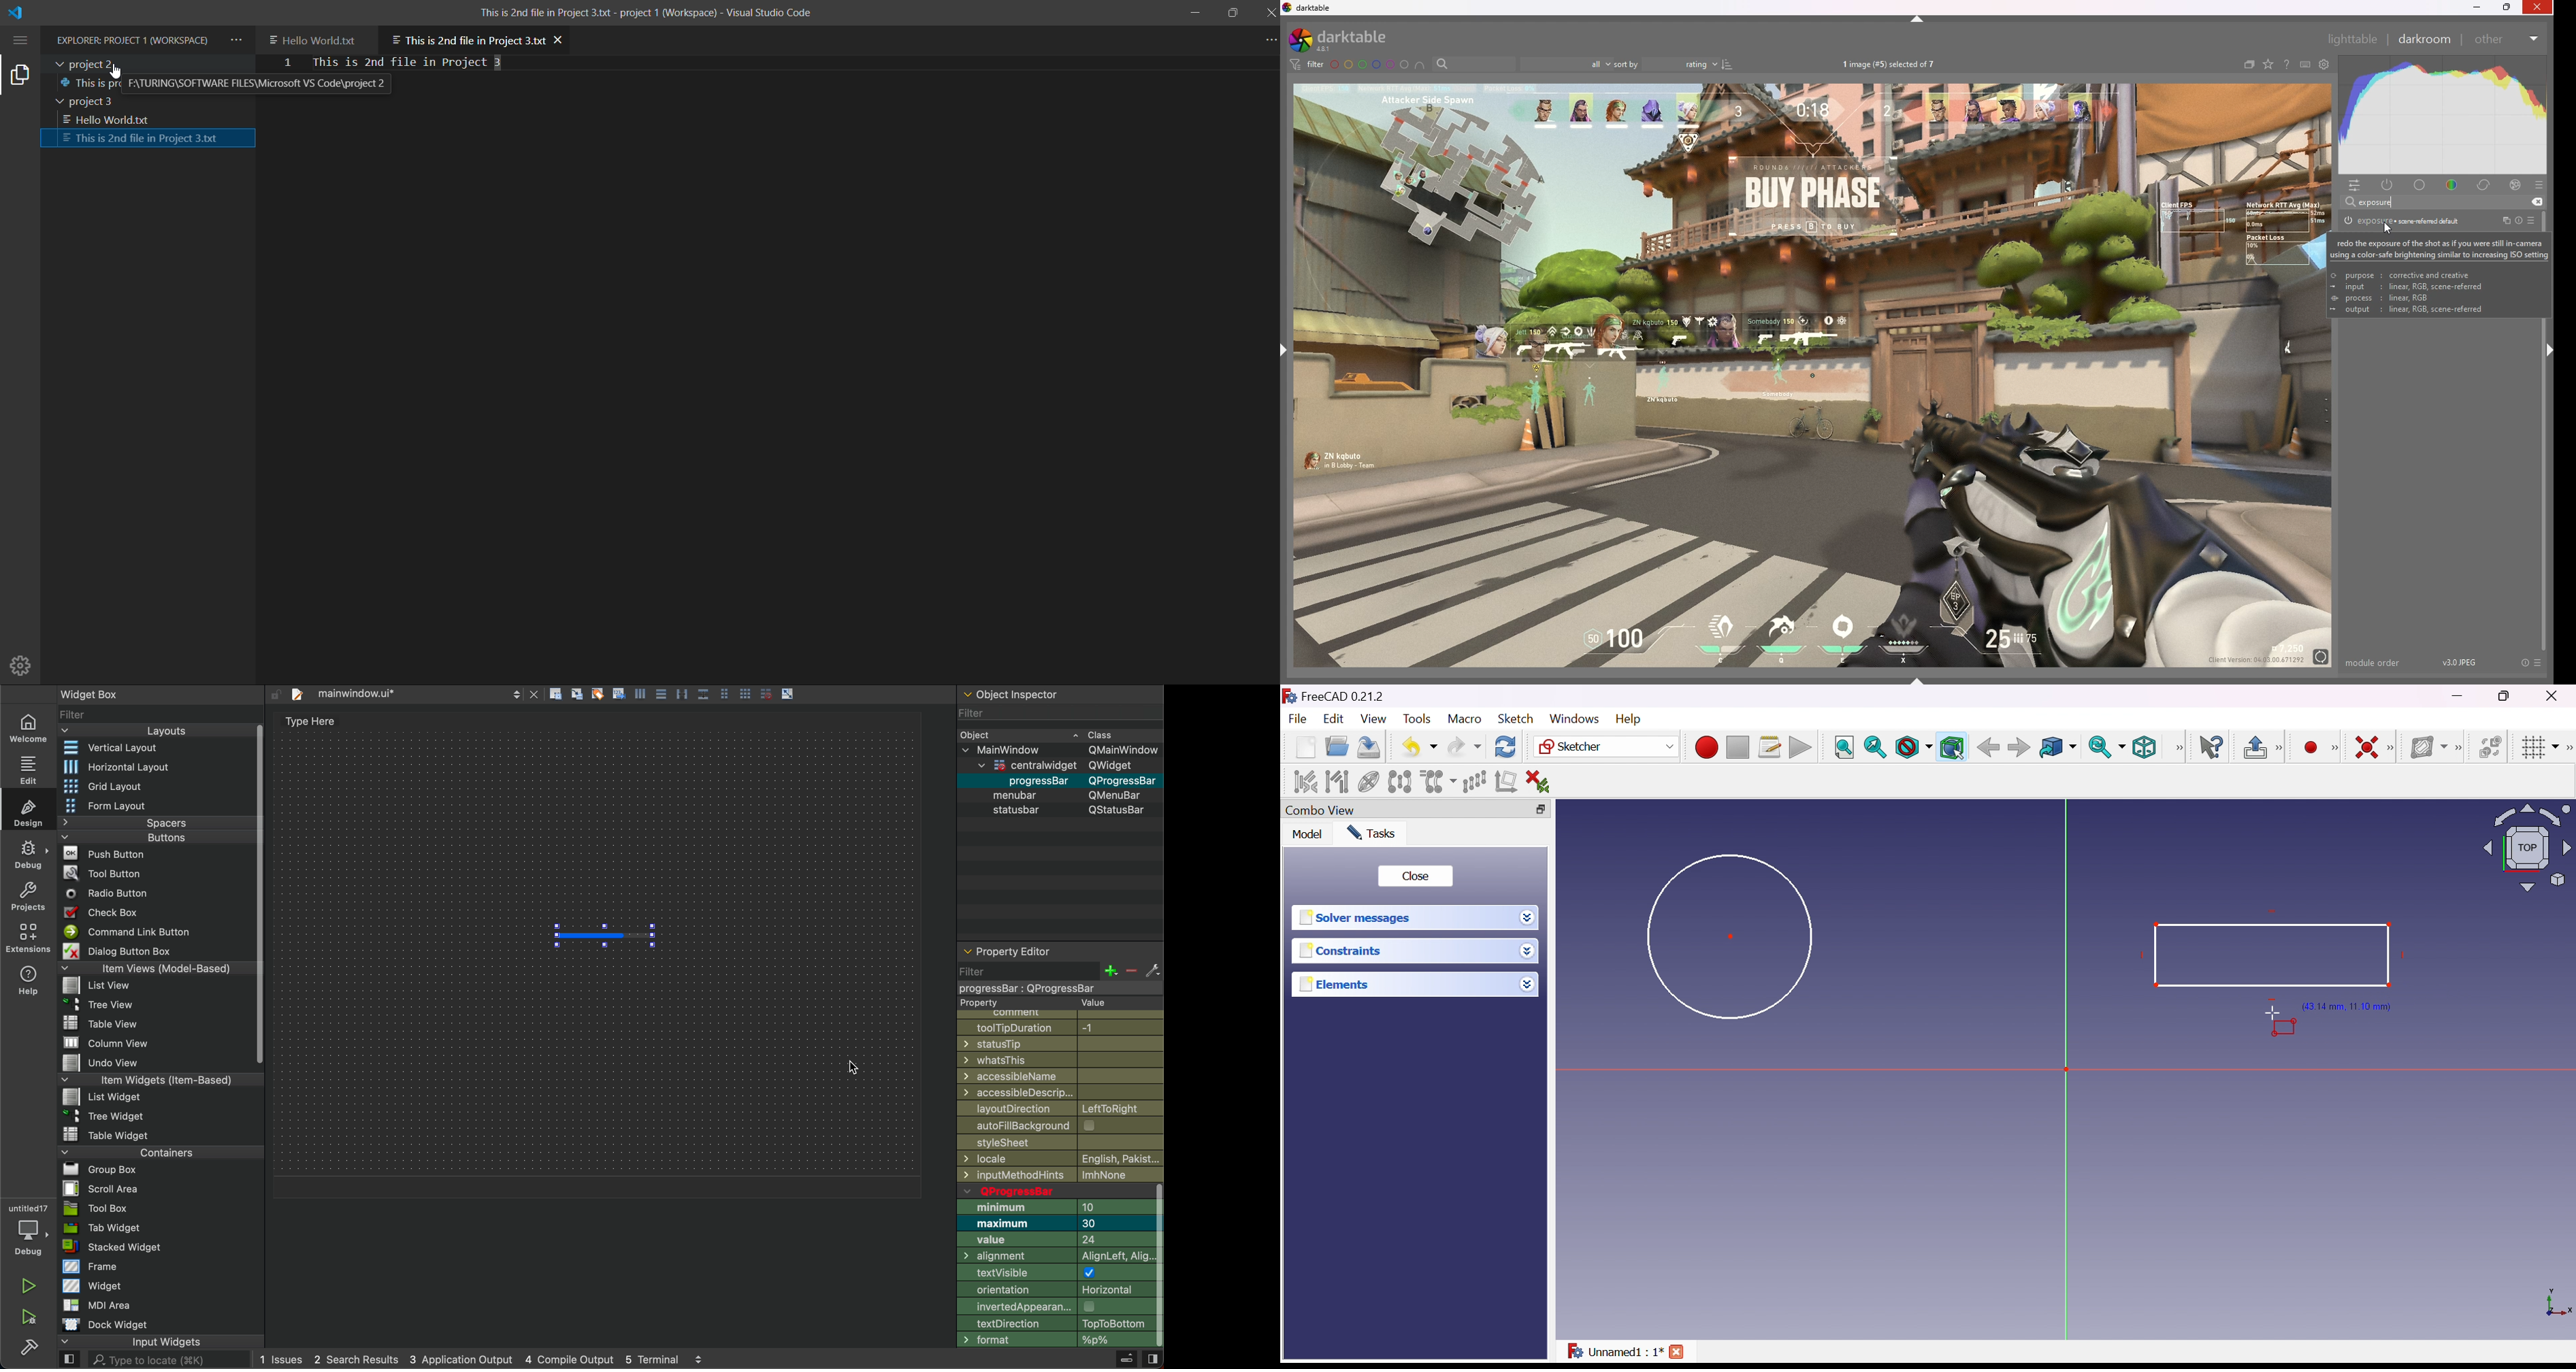 The width and height of the screenshot is (2576, 1372). Describe the element at coordinates (168, 1360) in the screenshot. I see `search here` at that location.